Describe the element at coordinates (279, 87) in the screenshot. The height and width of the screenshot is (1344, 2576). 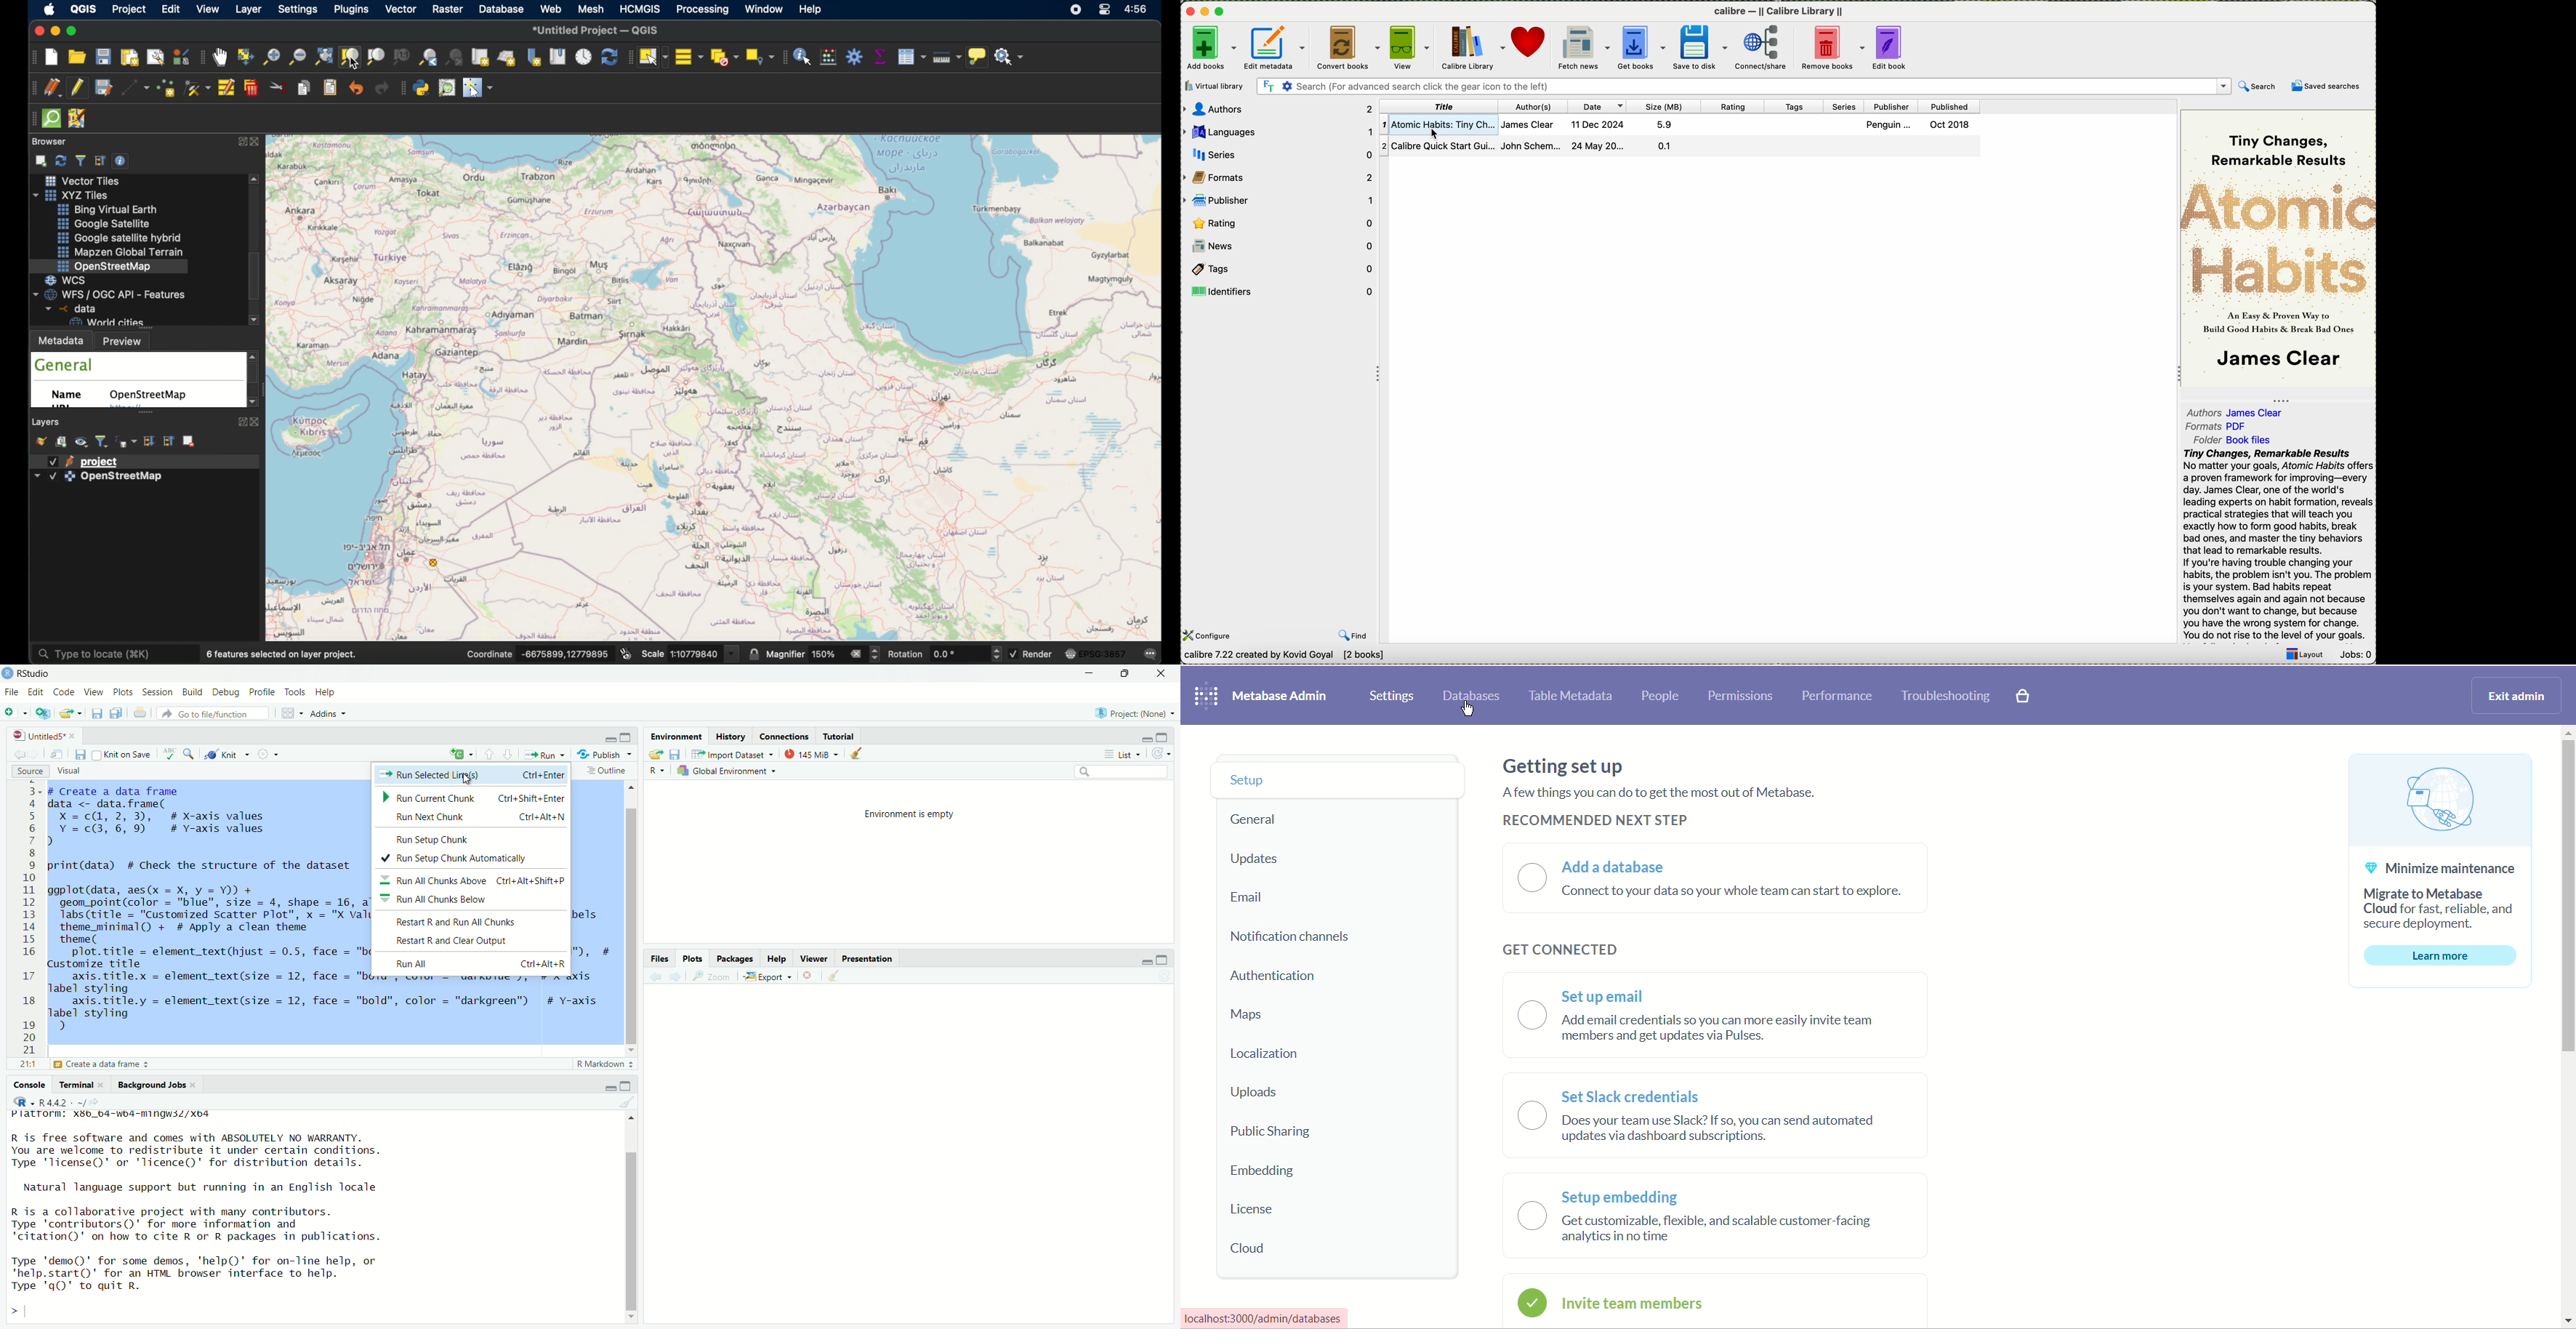
I see `cut features` at that location.